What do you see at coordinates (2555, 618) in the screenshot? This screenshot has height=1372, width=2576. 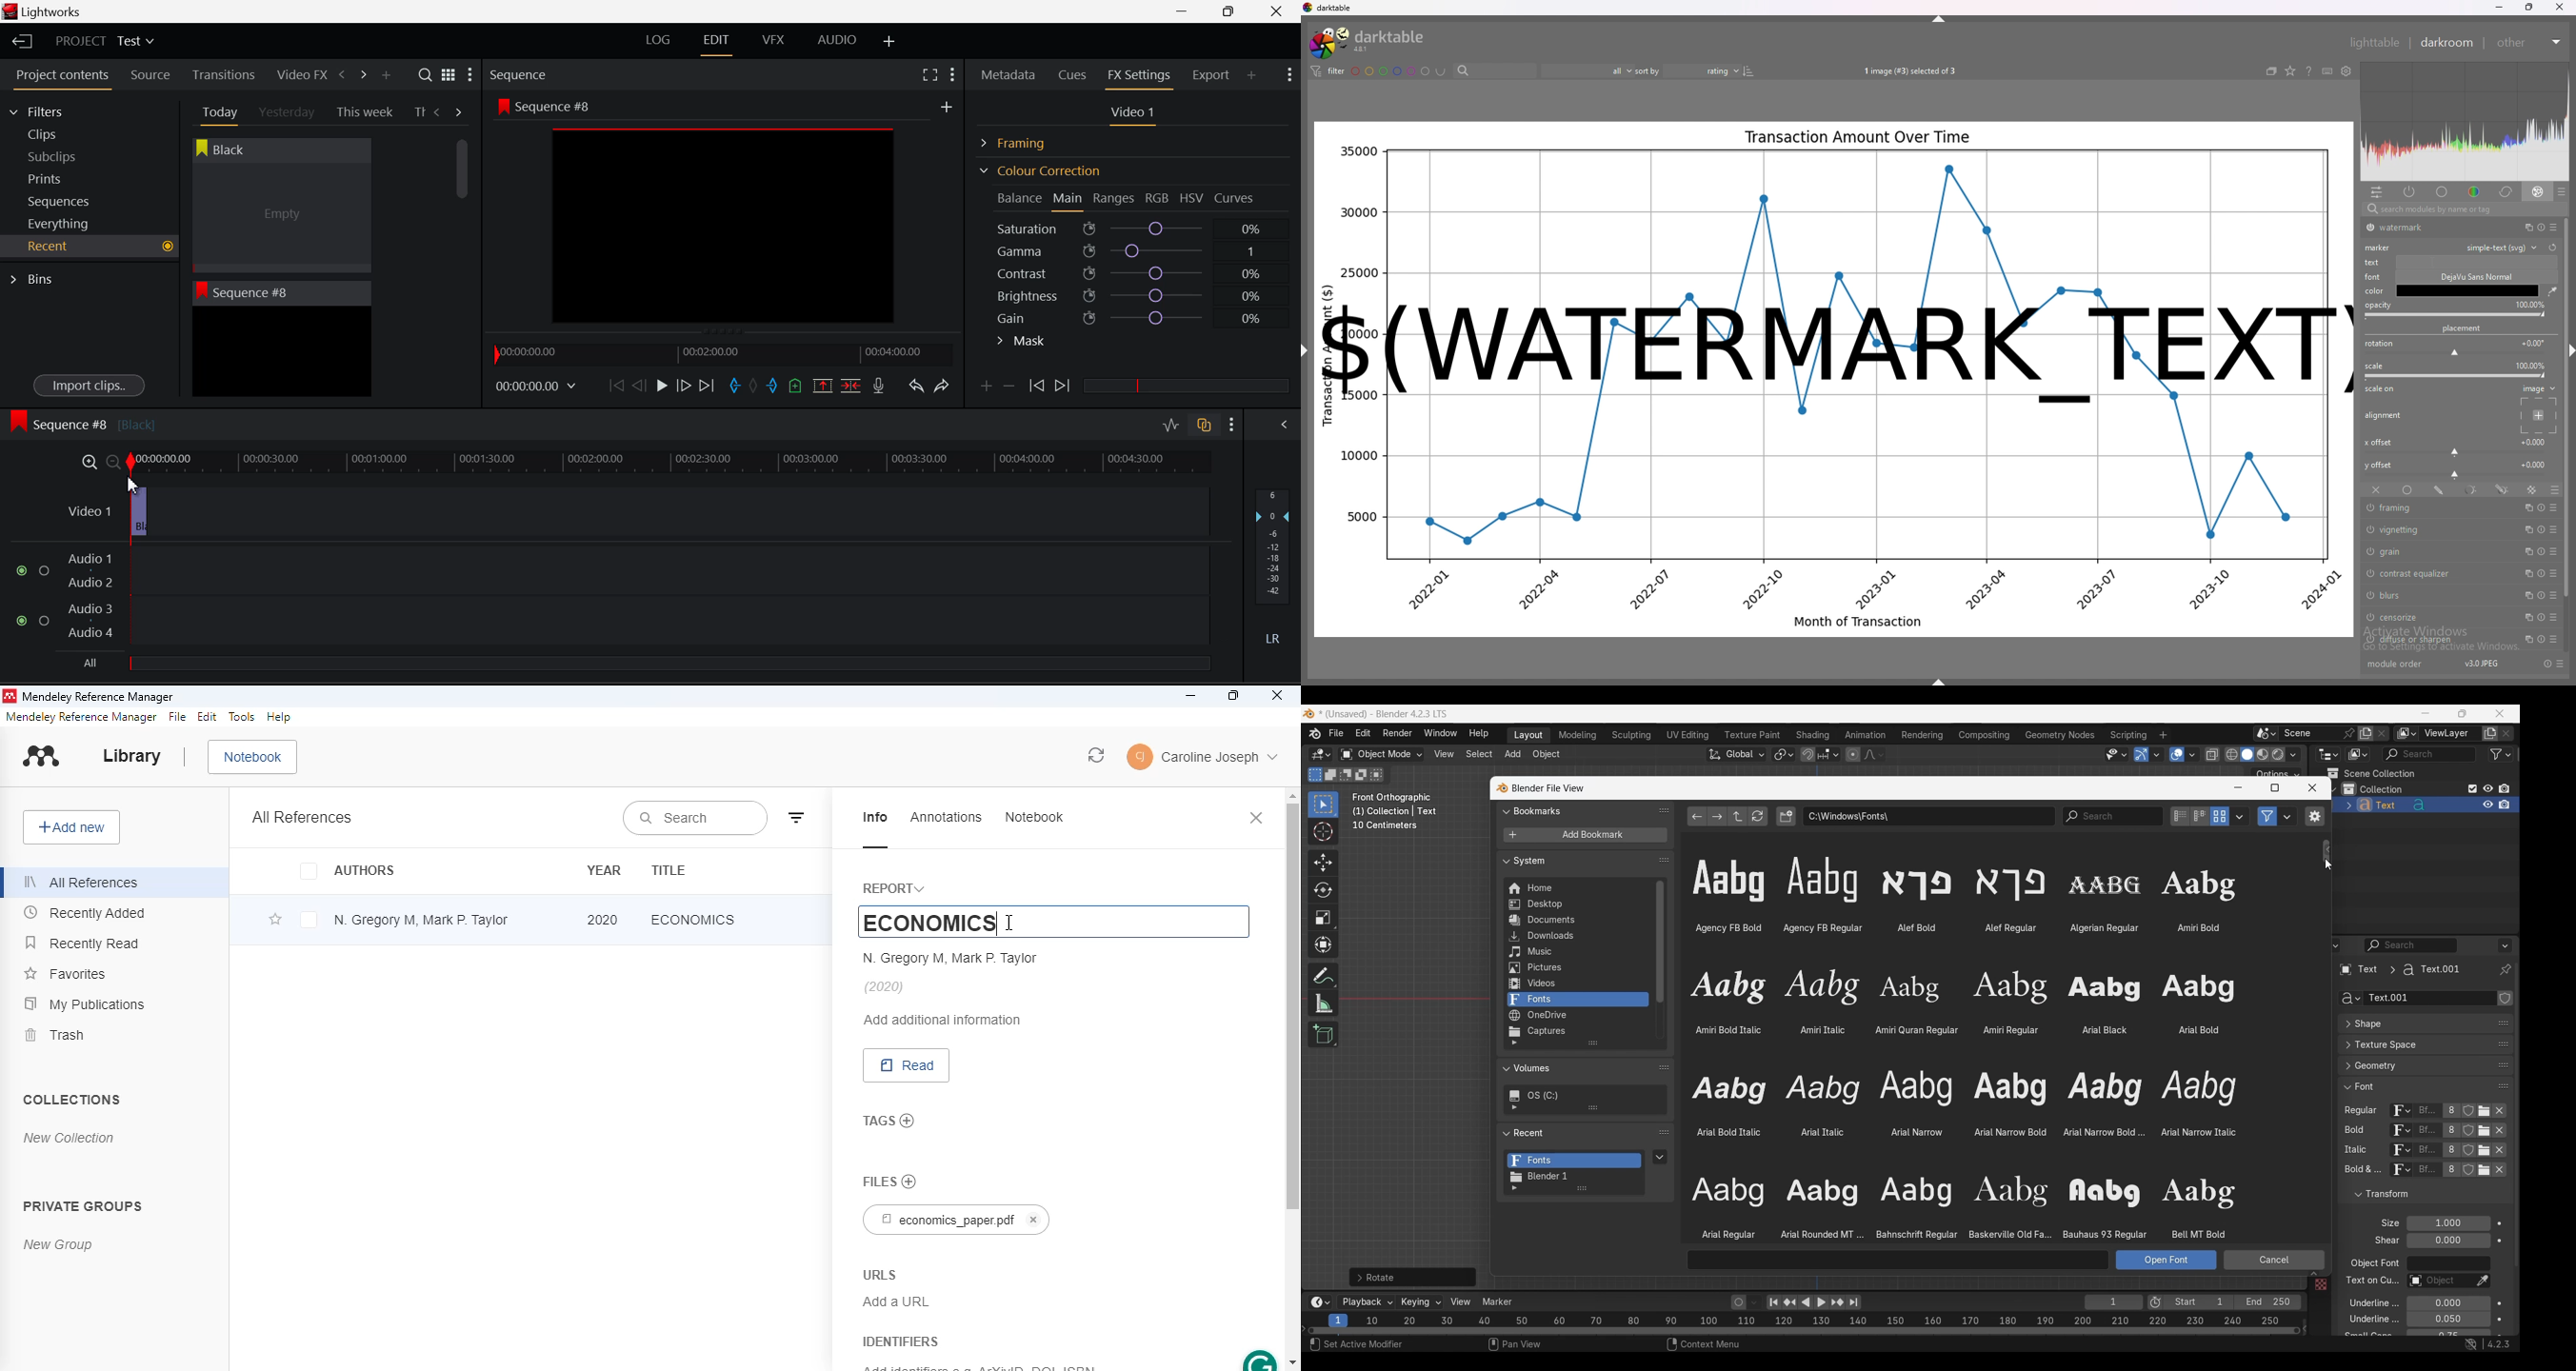 I see `presets` at bounding box center [2555, 618].